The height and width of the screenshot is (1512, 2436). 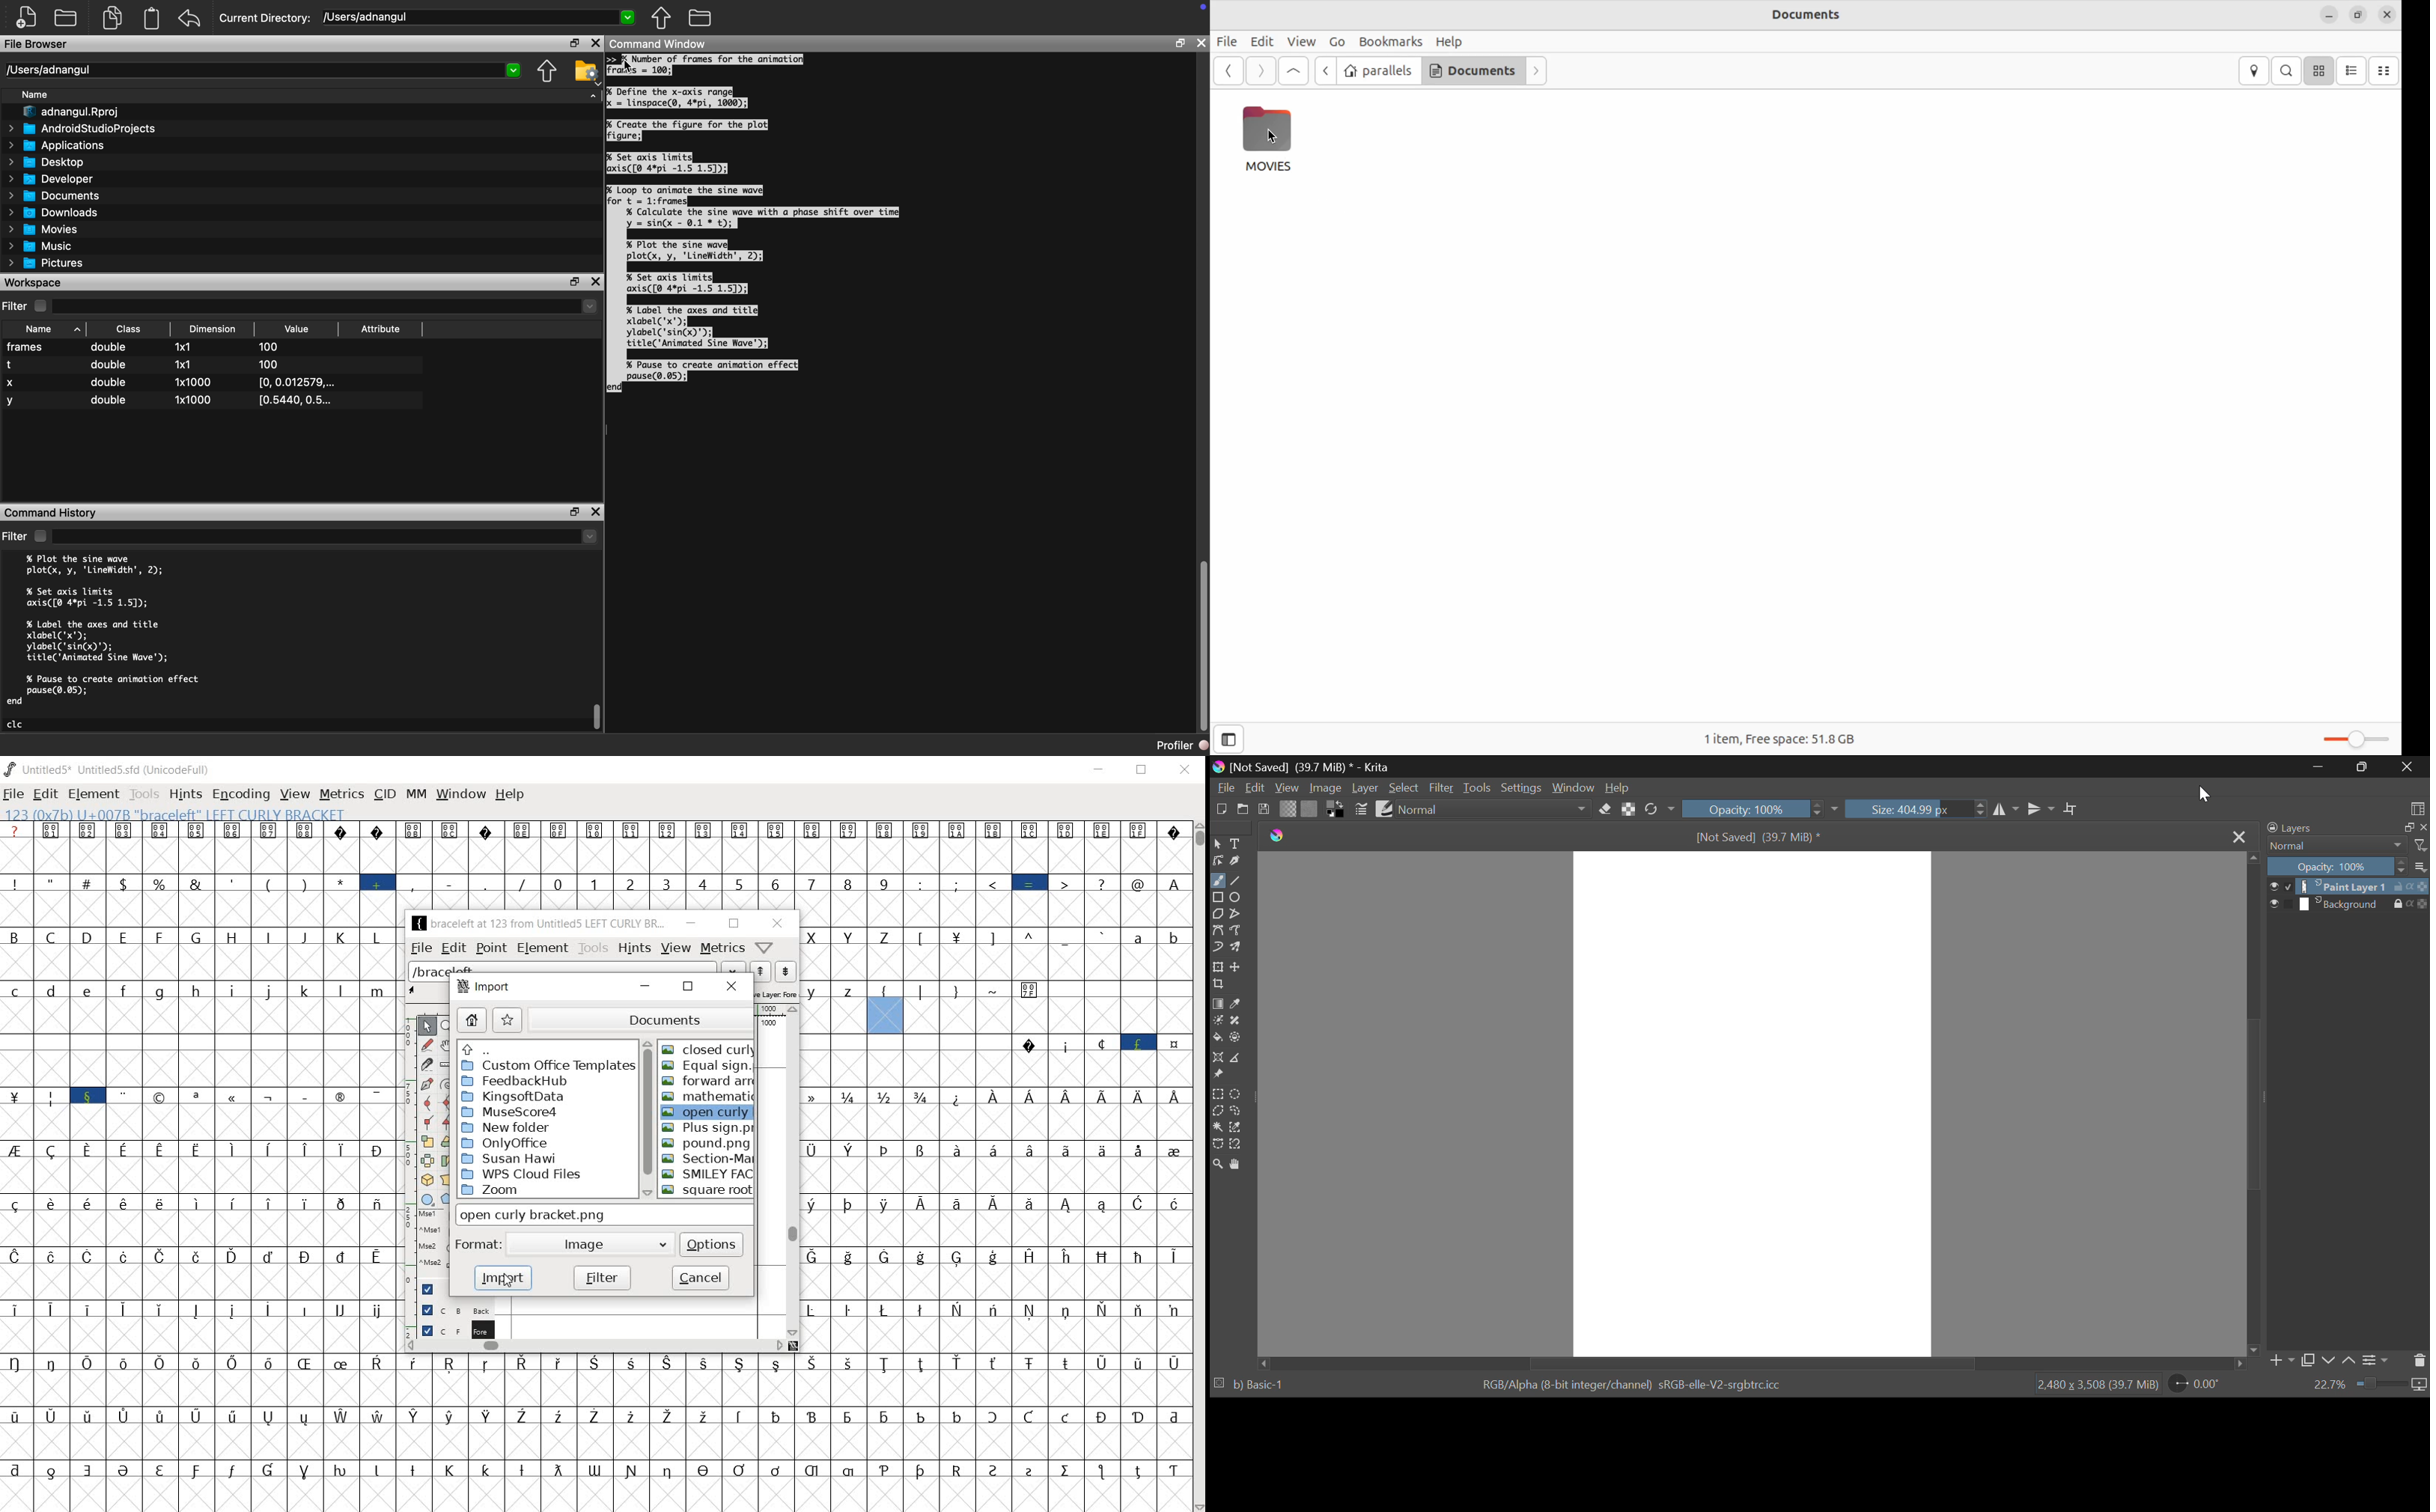 I want to click on Layer Settings, so click(x=2377, y=1360).